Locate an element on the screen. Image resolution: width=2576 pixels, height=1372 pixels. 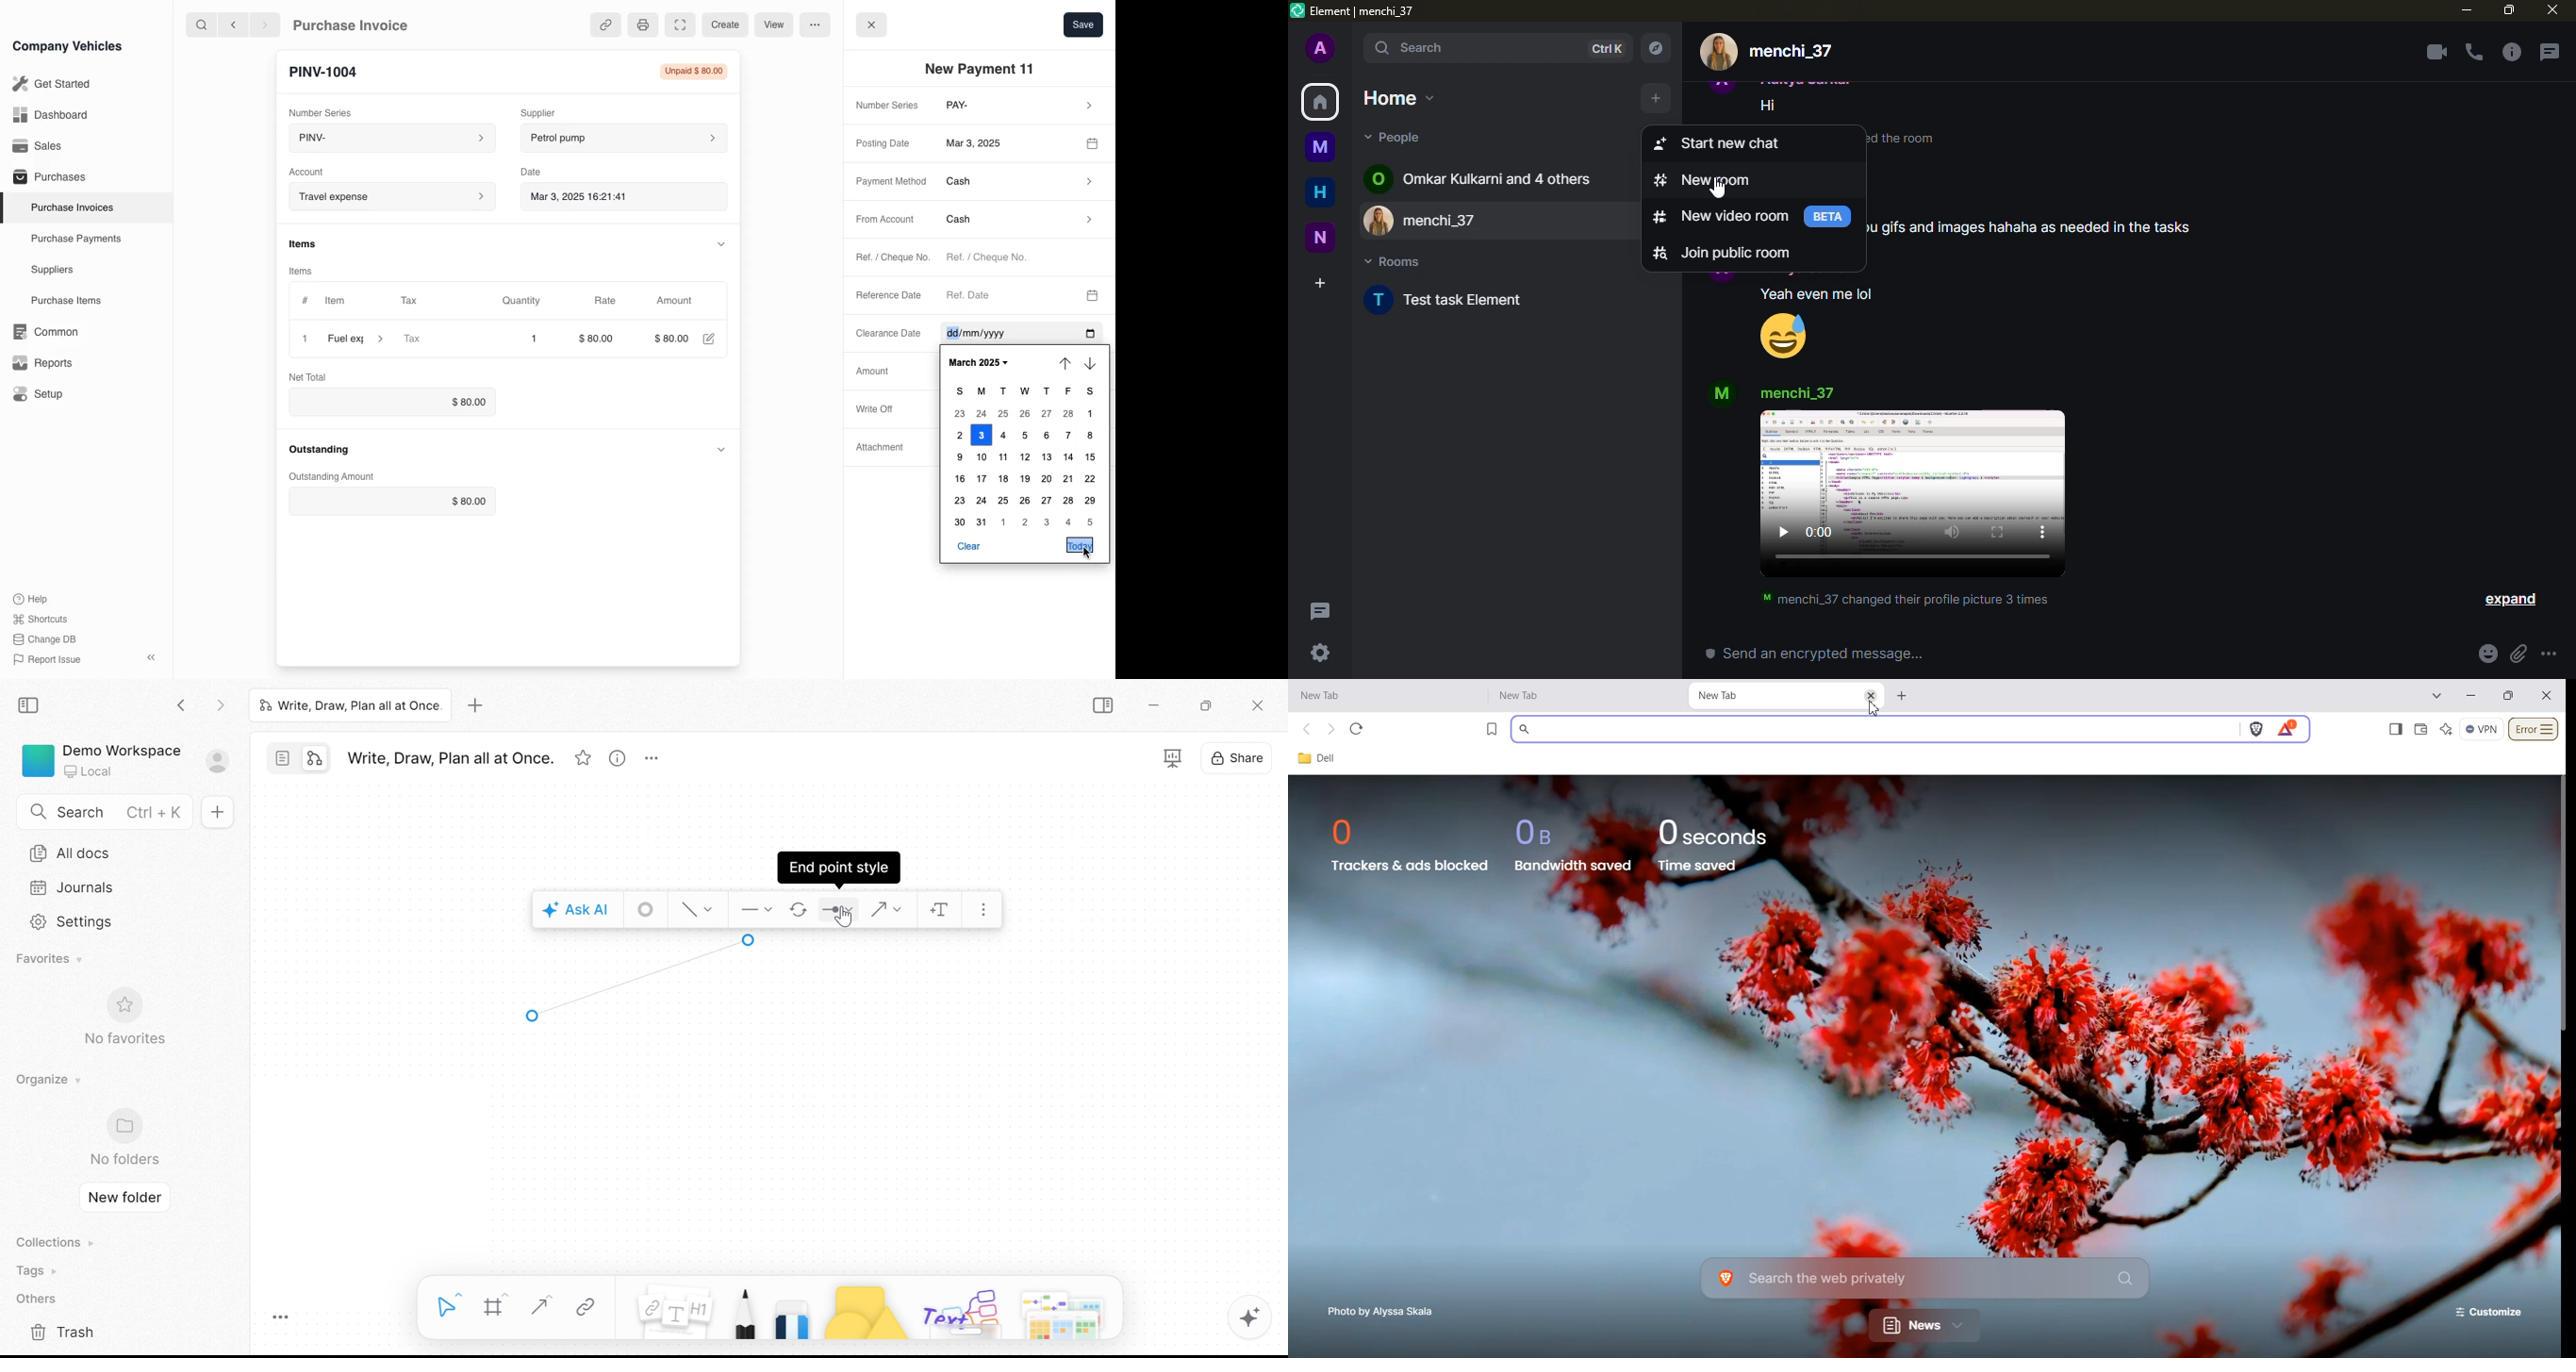
1 is located at coordinates (534, 339).